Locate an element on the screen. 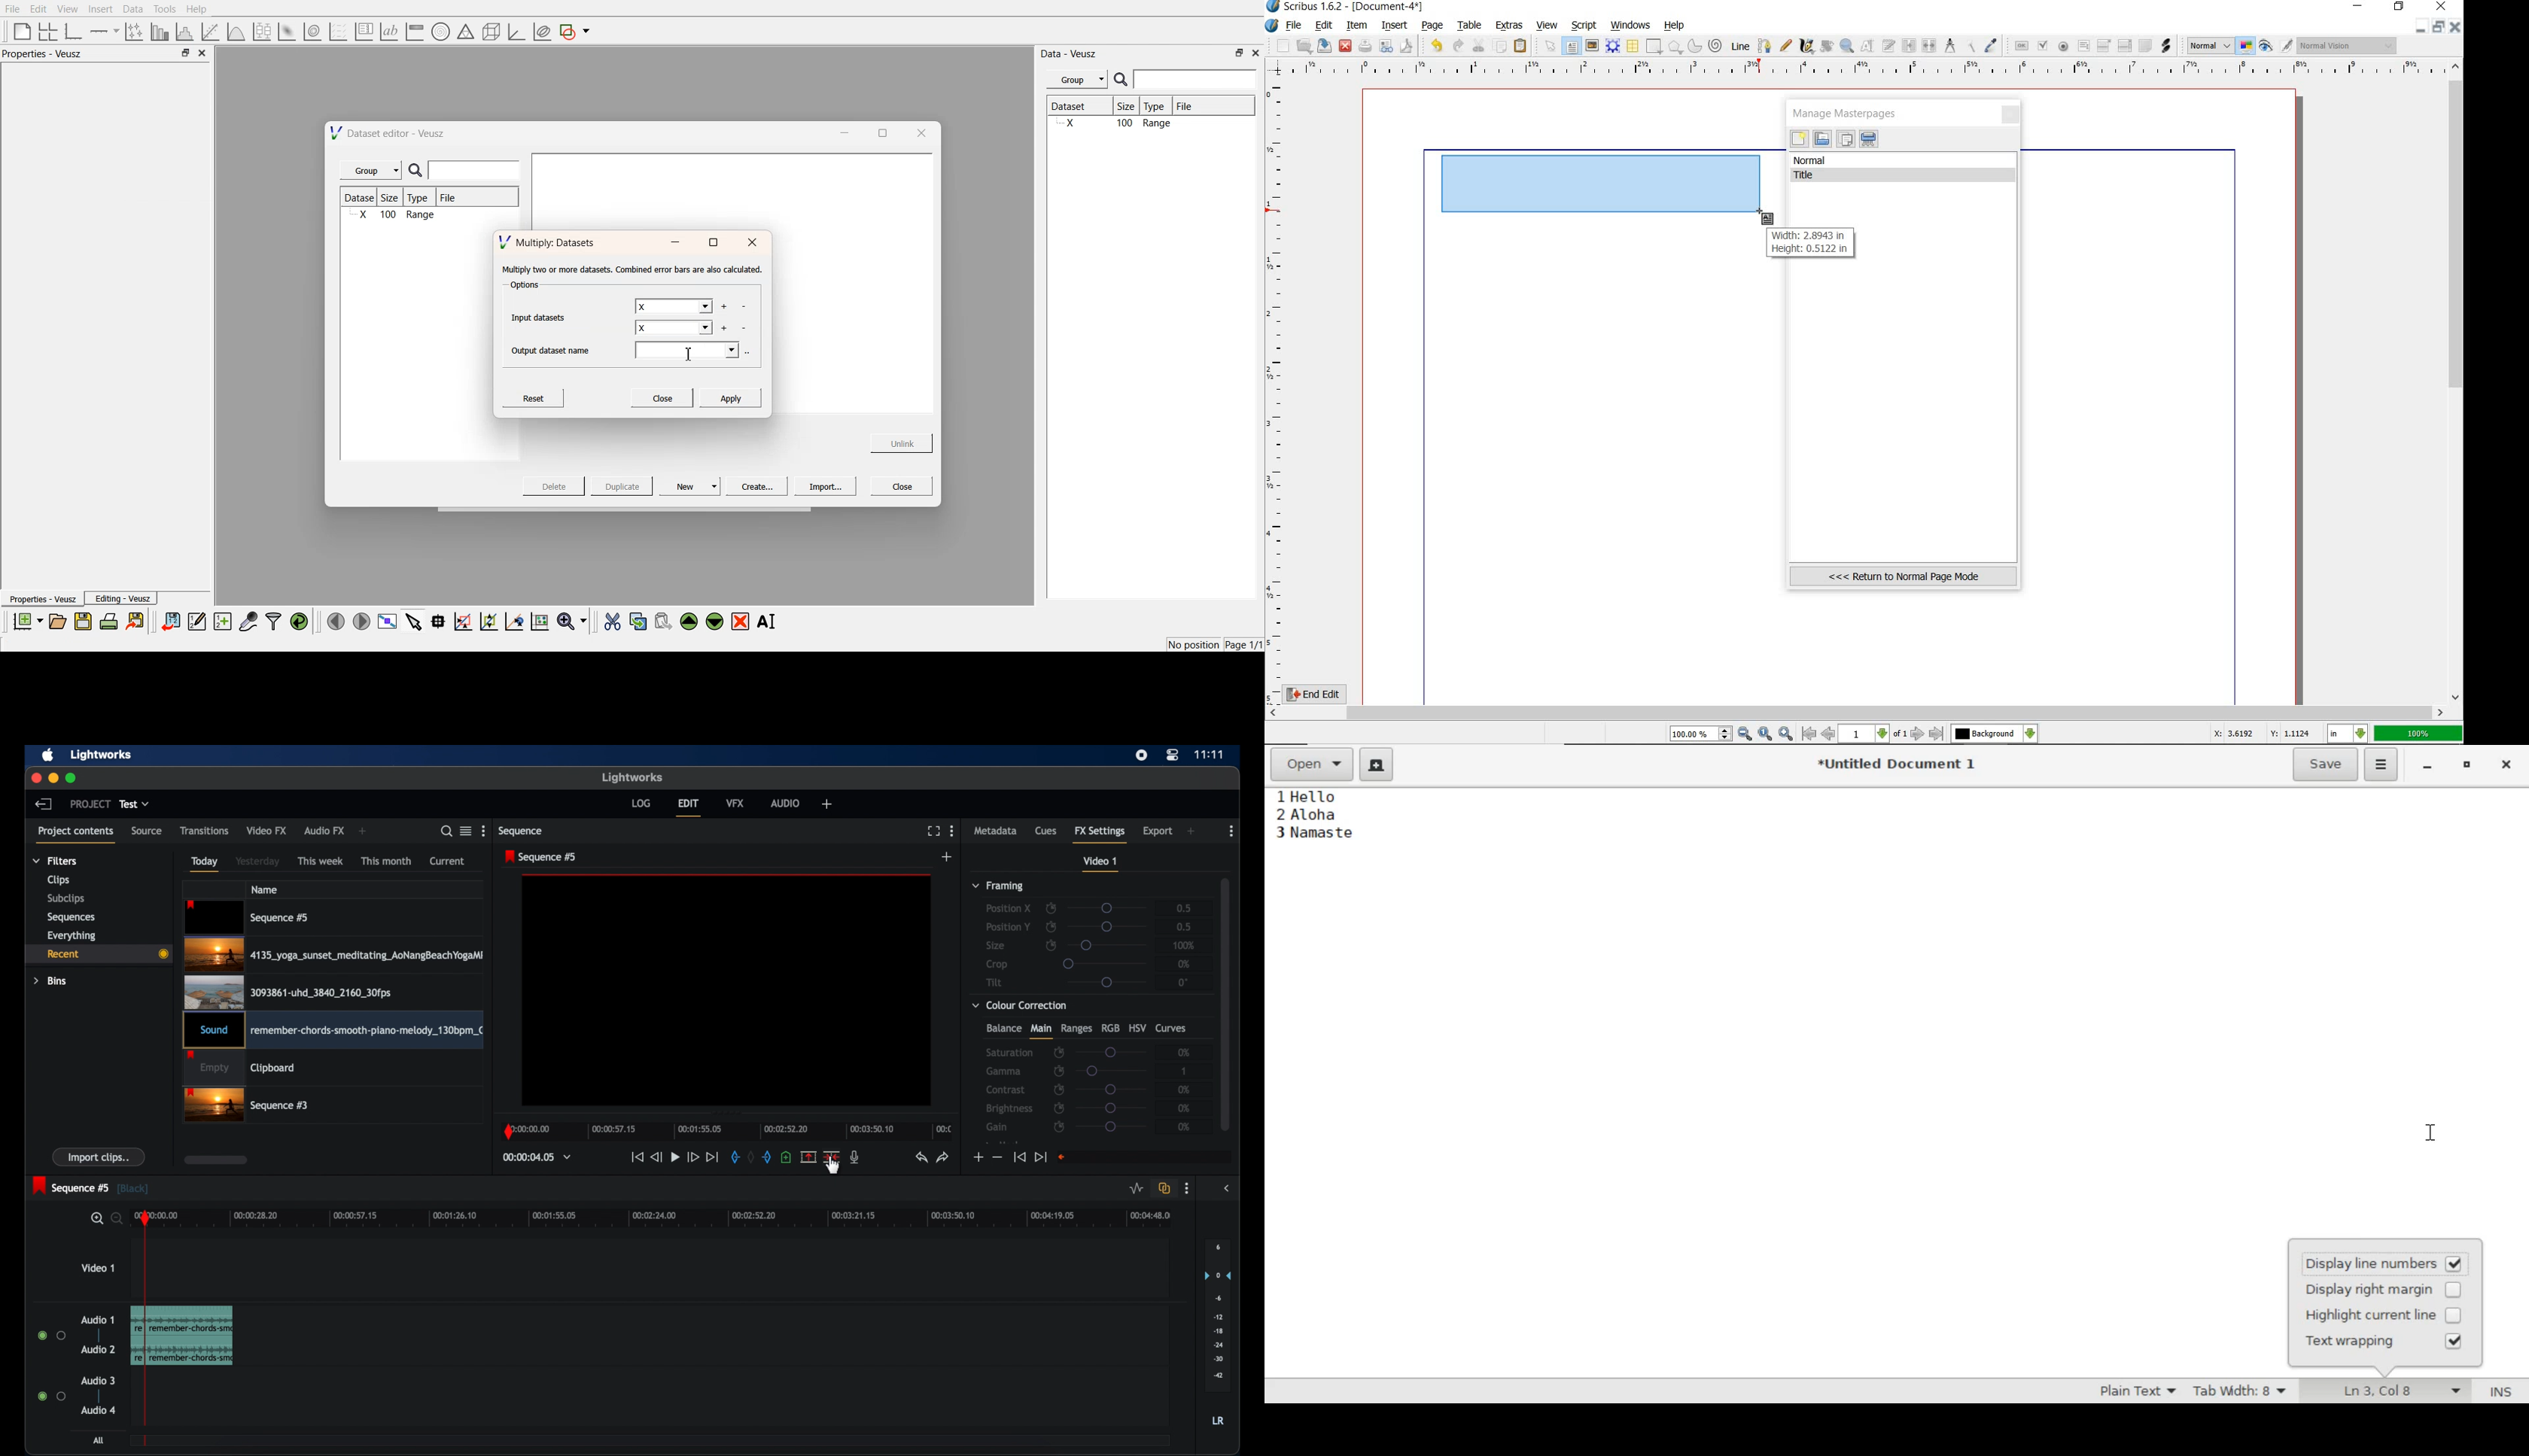 The image size is (2548, 1456). go to last page is located at coordinates (1937, 734).